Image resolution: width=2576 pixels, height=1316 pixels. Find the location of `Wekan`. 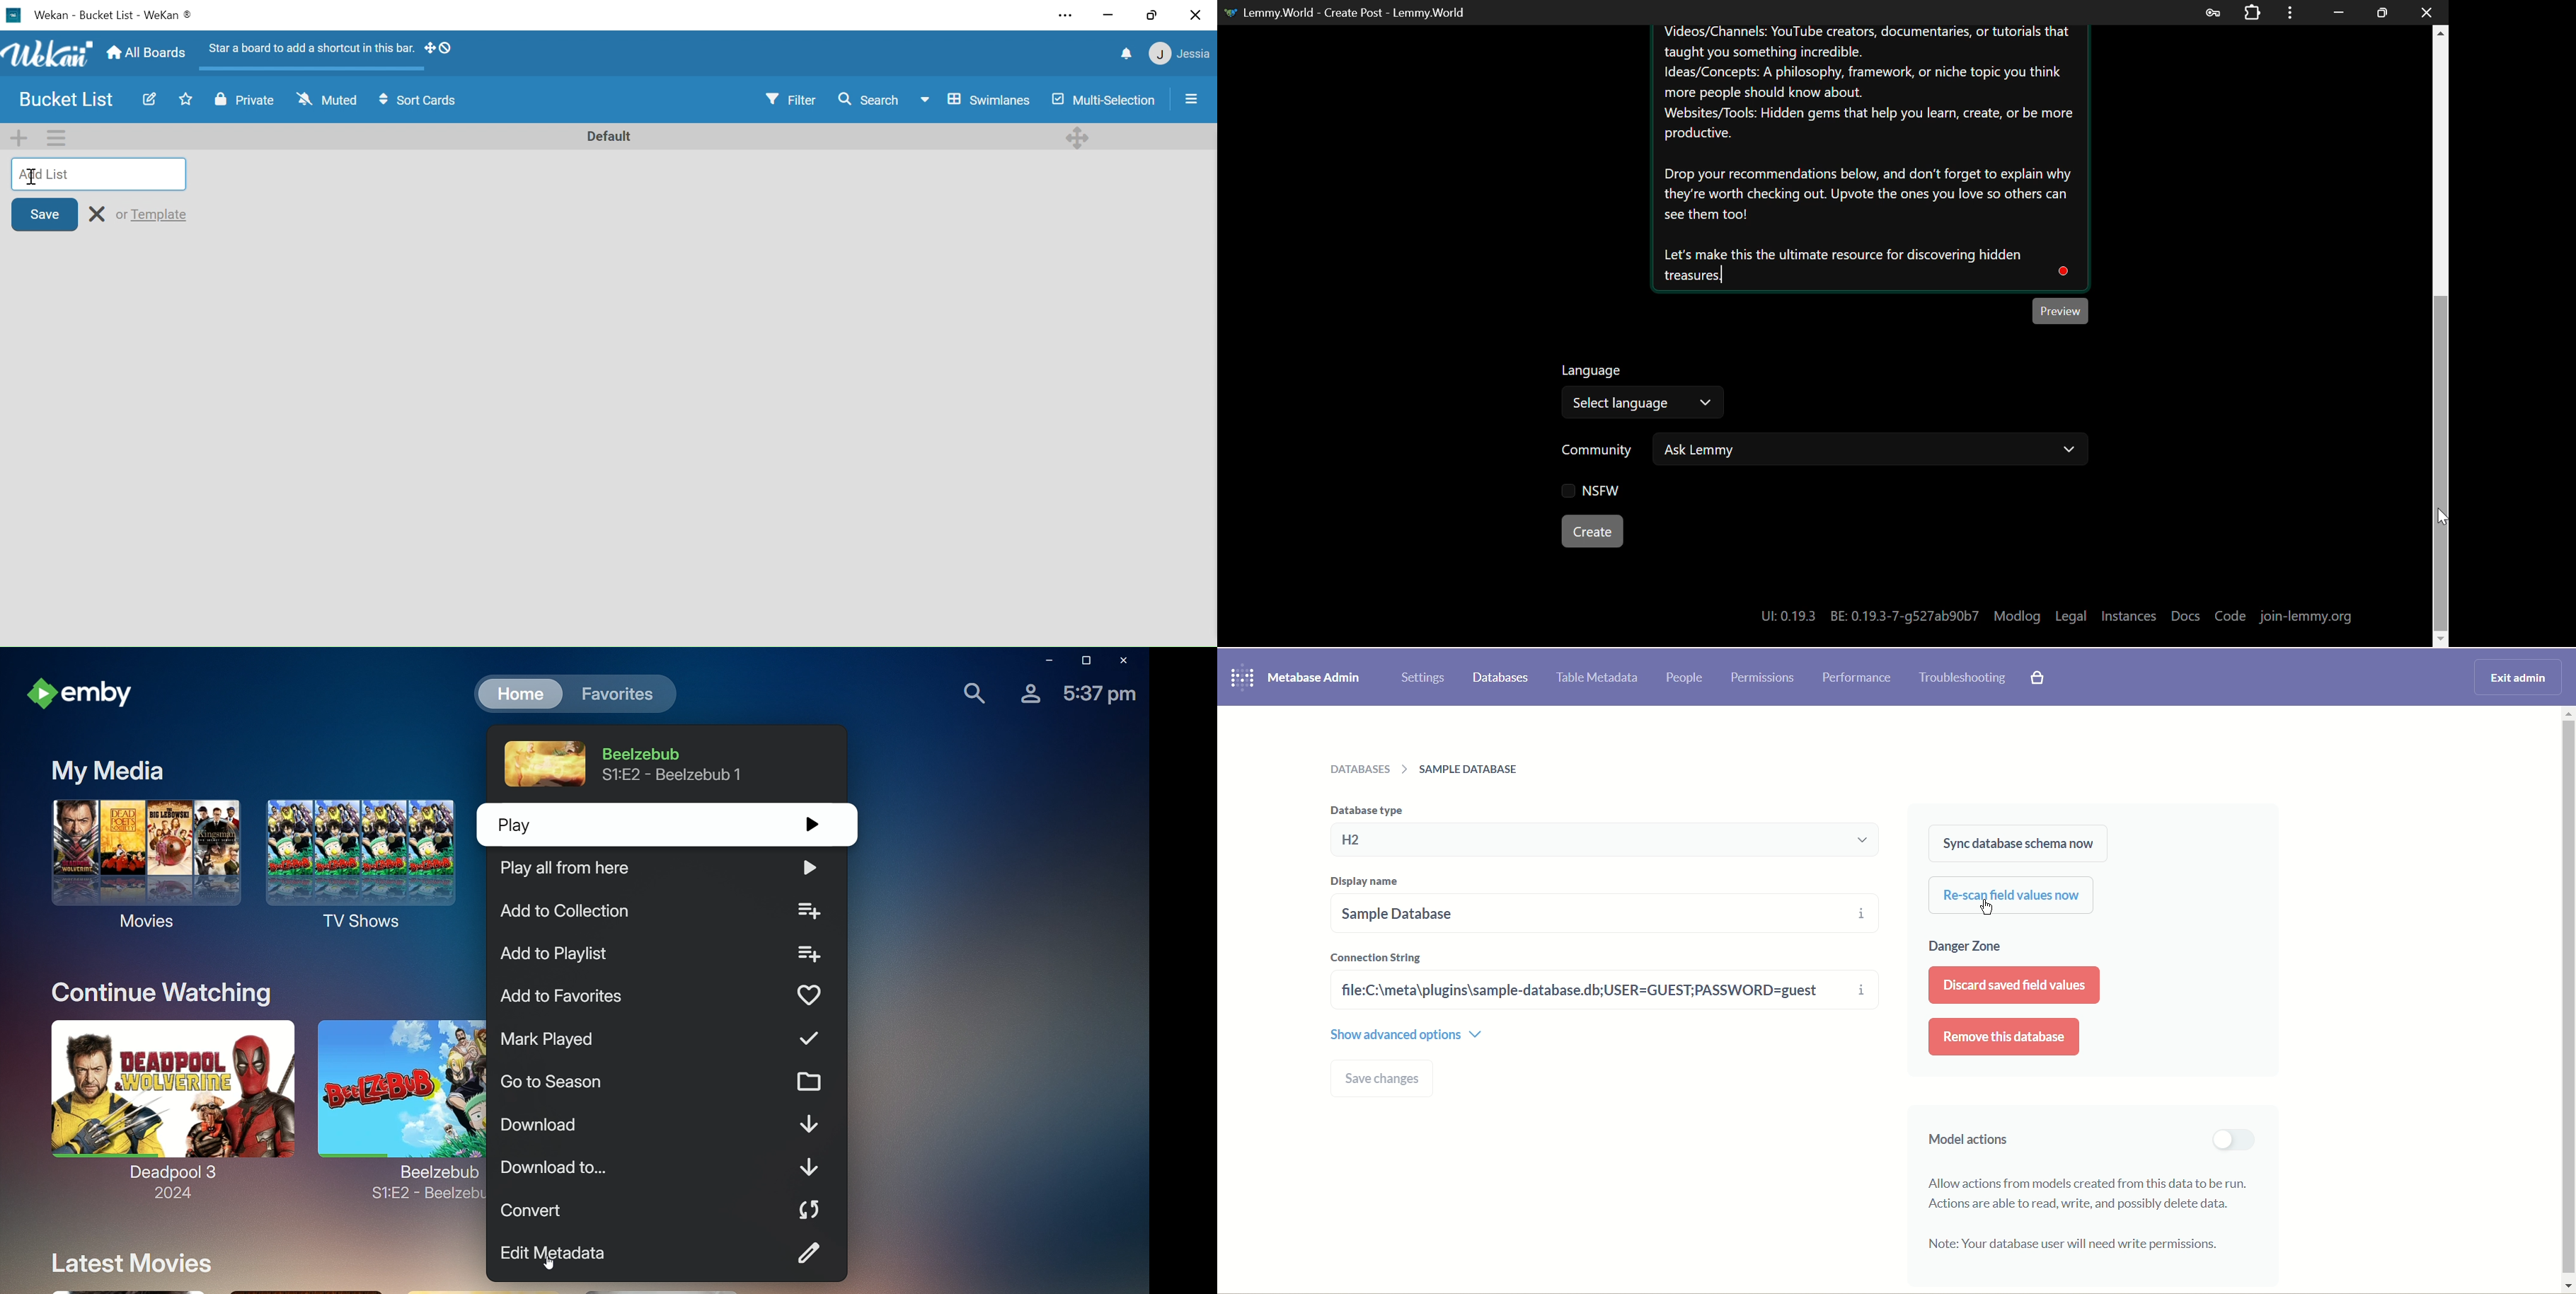

Wekan is located at coordinates (51, 15).